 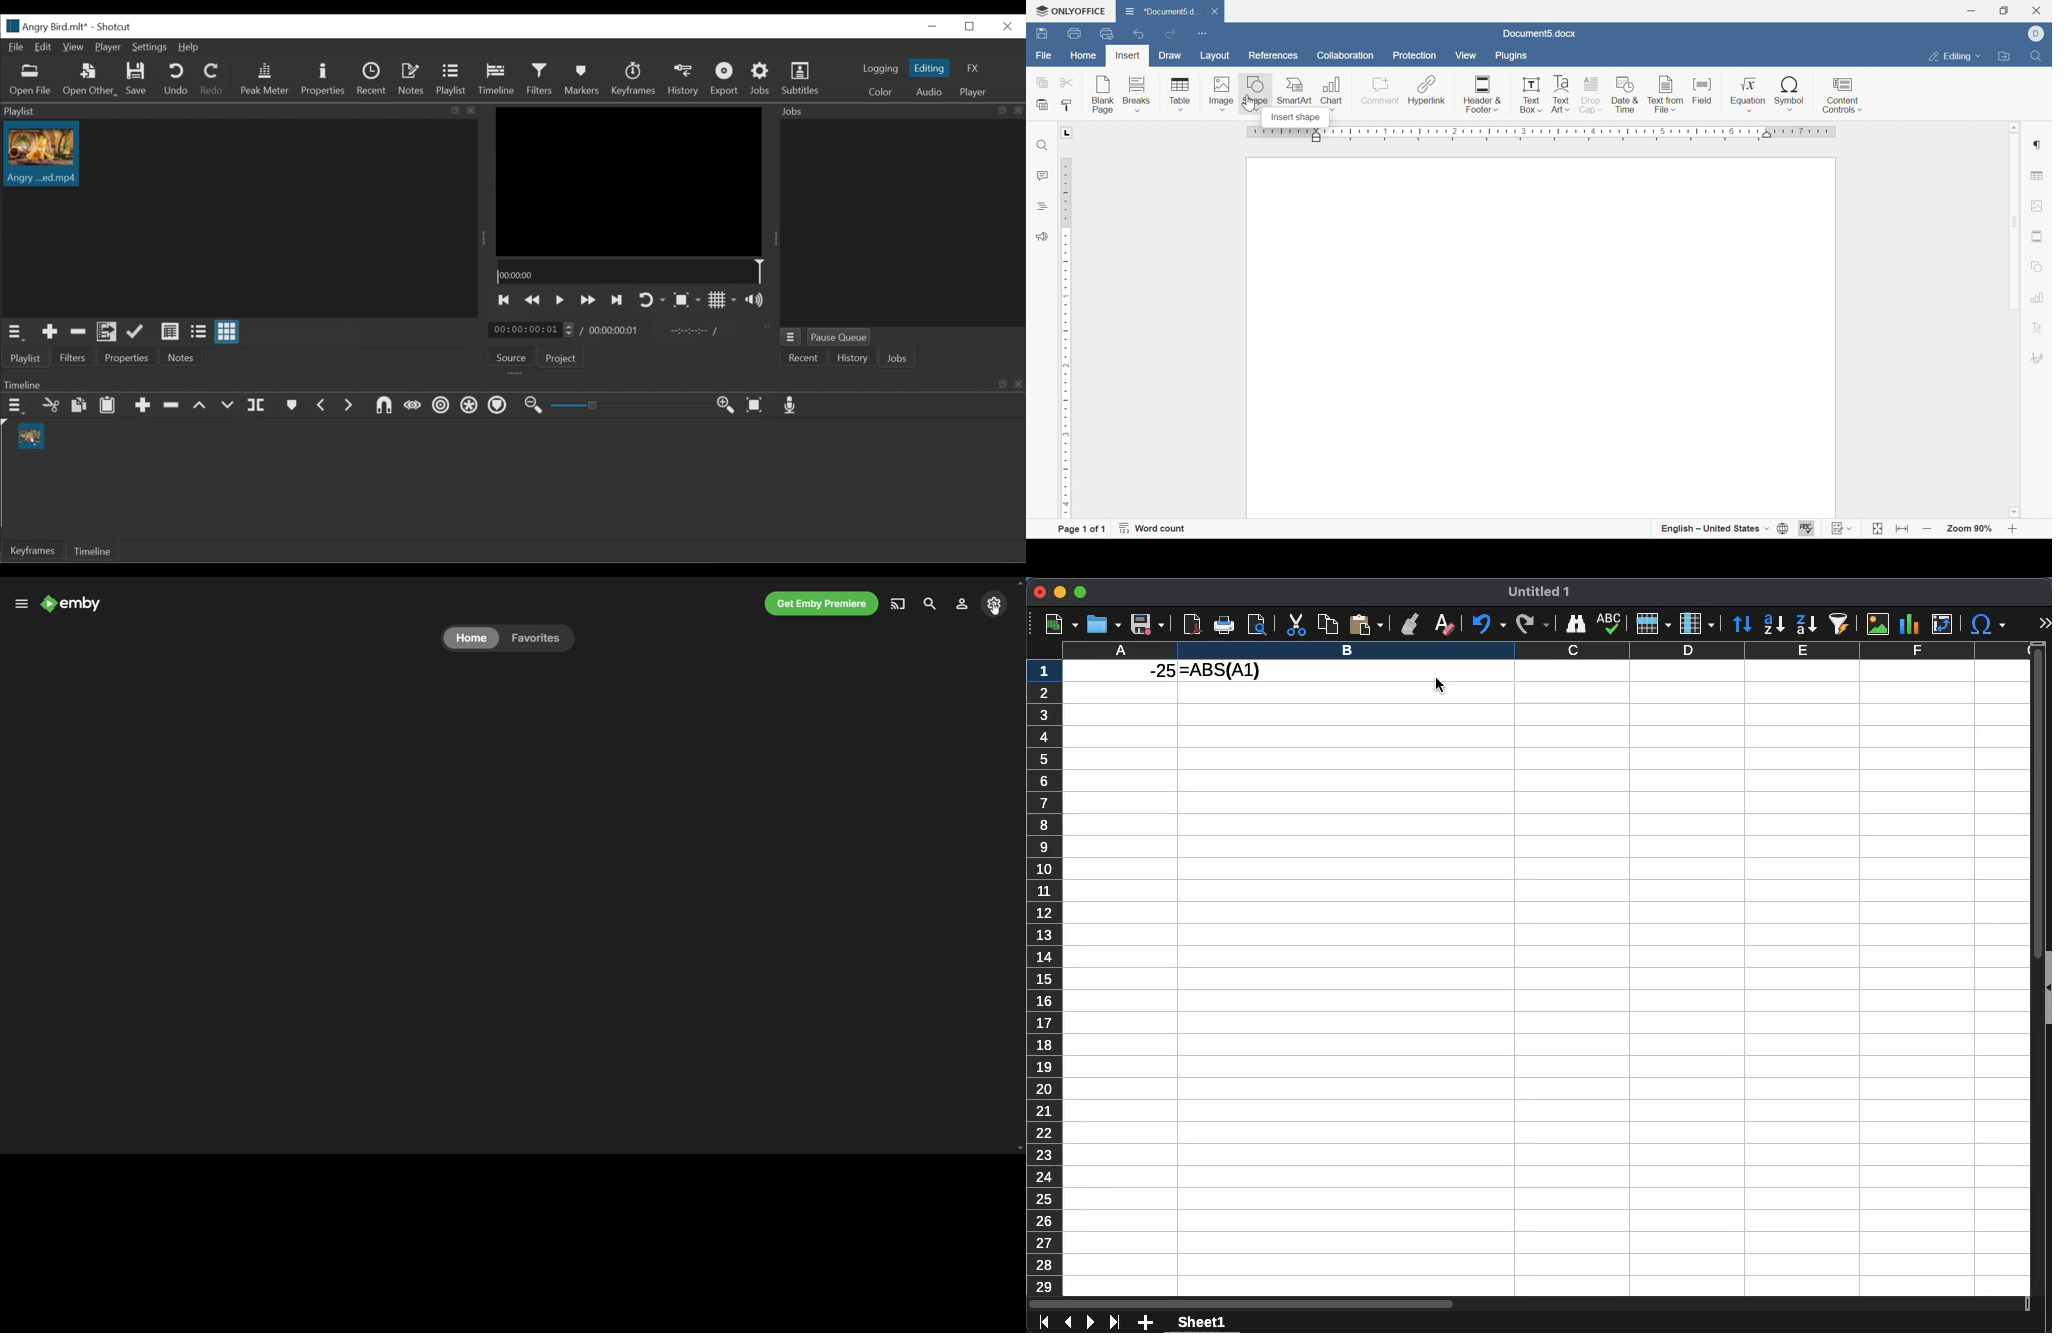 What do you see at coordinates (175, 80) in the screenshot?
I see `Undo` at bounding box center [175, 80].